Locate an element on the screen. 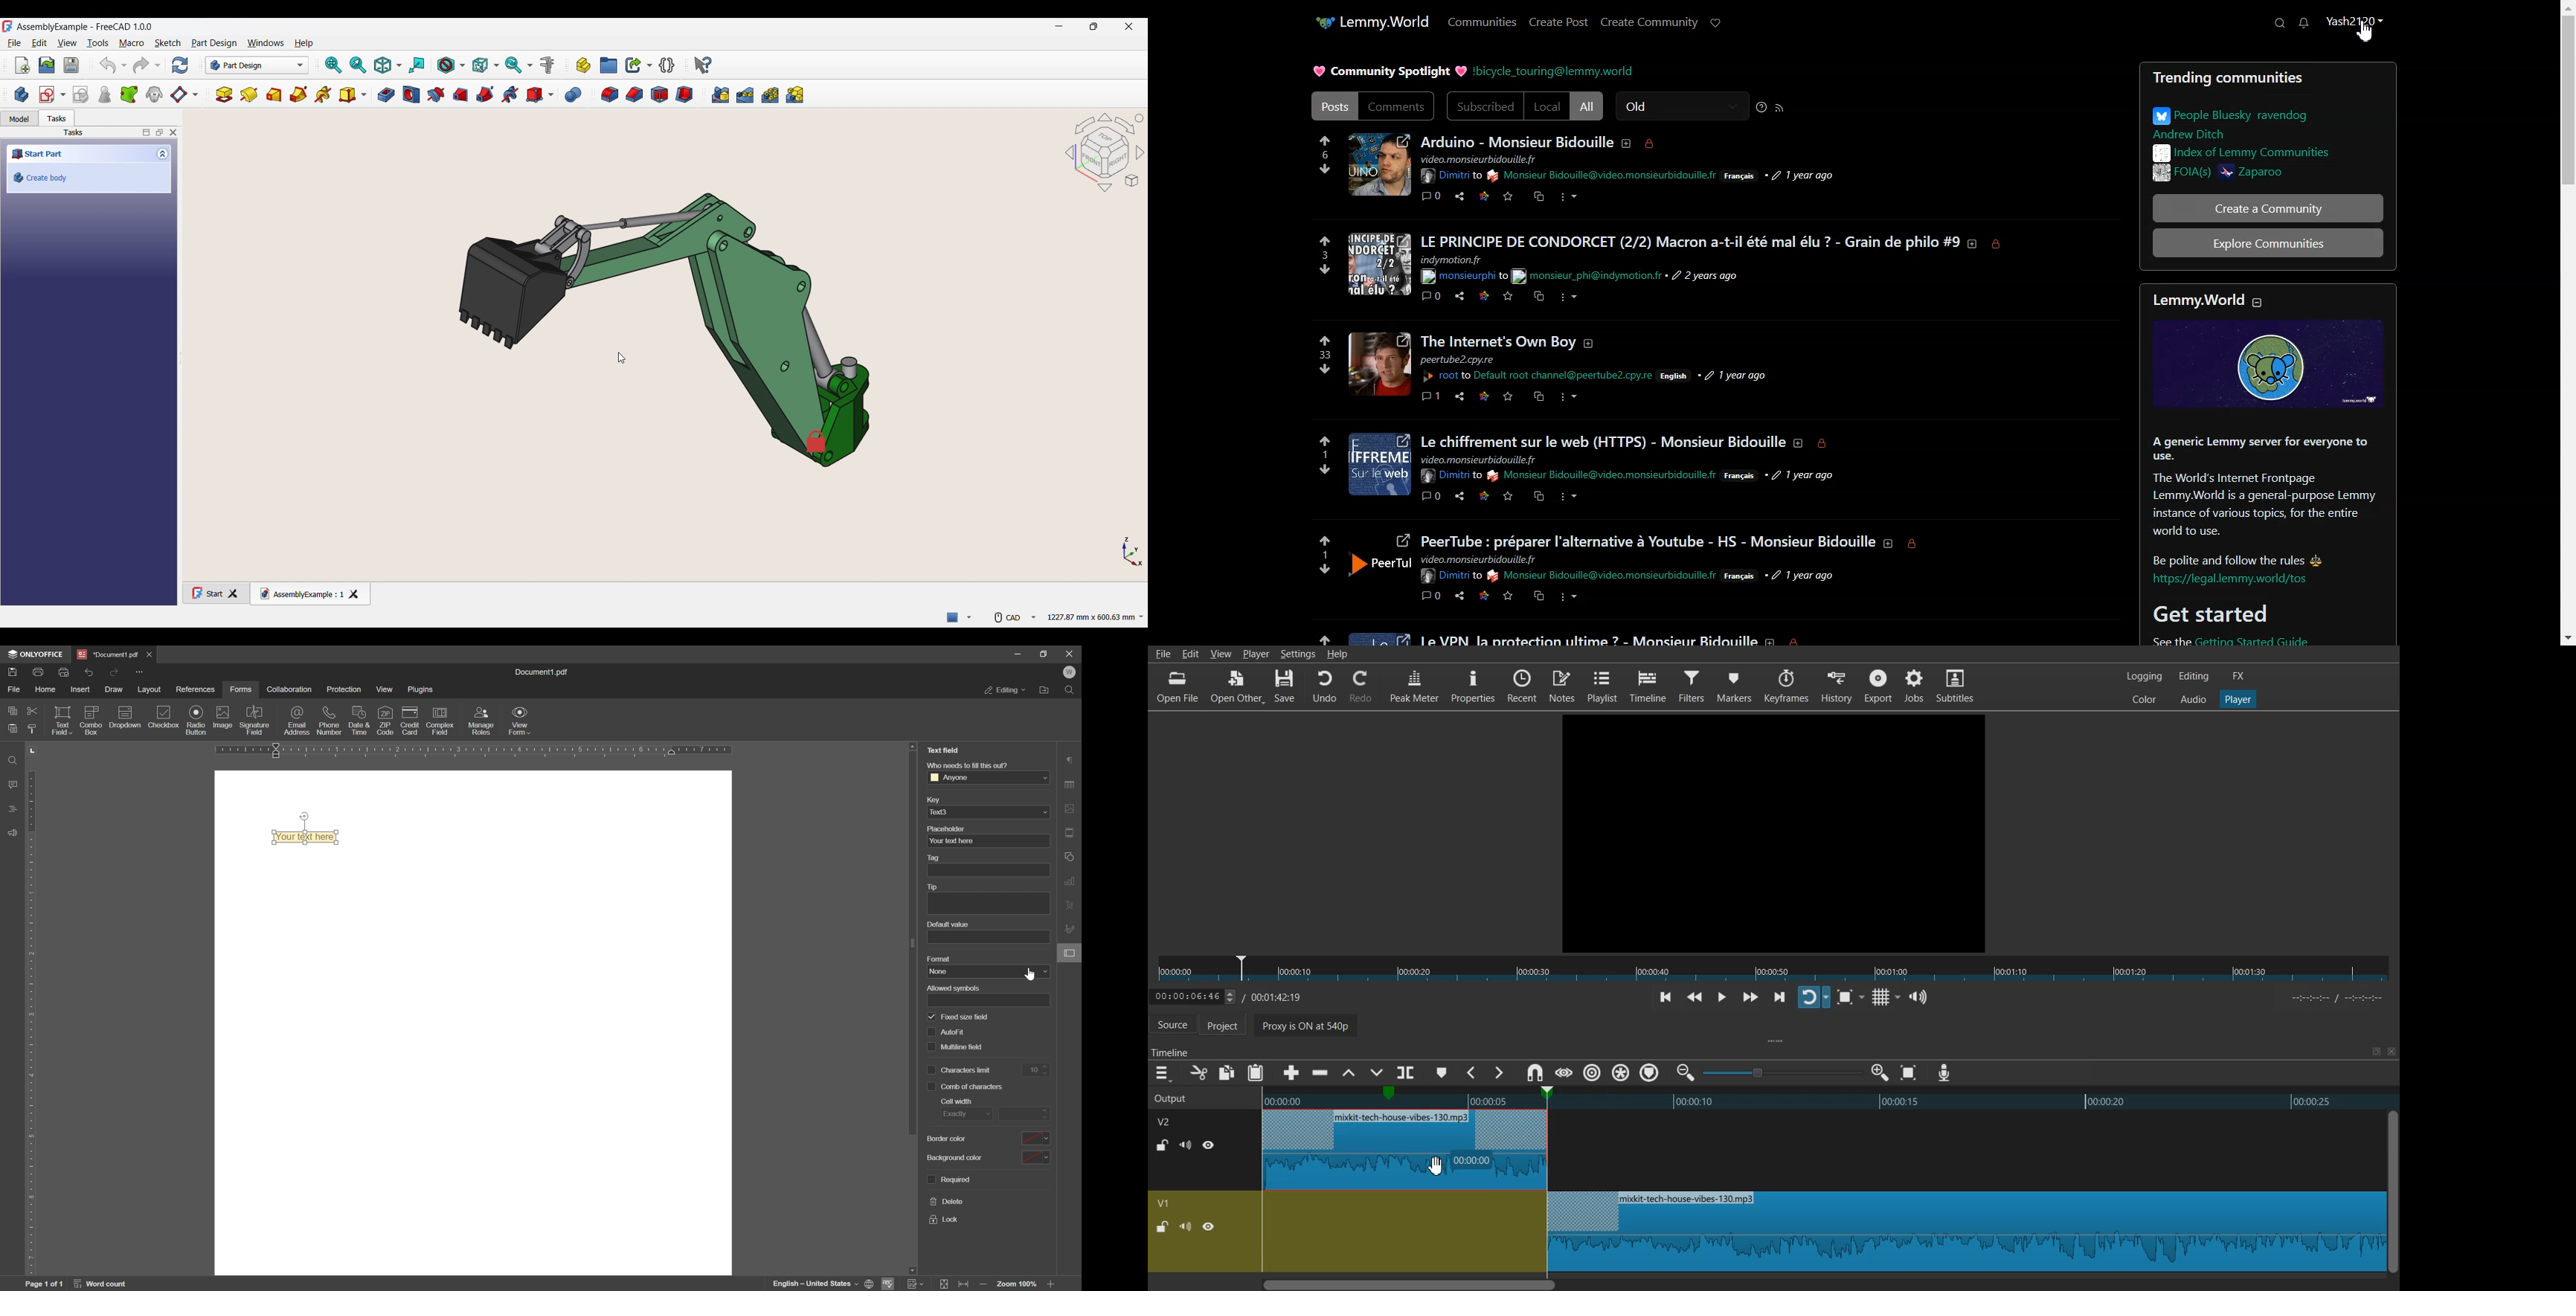   is located at coordinates (1379, 363).